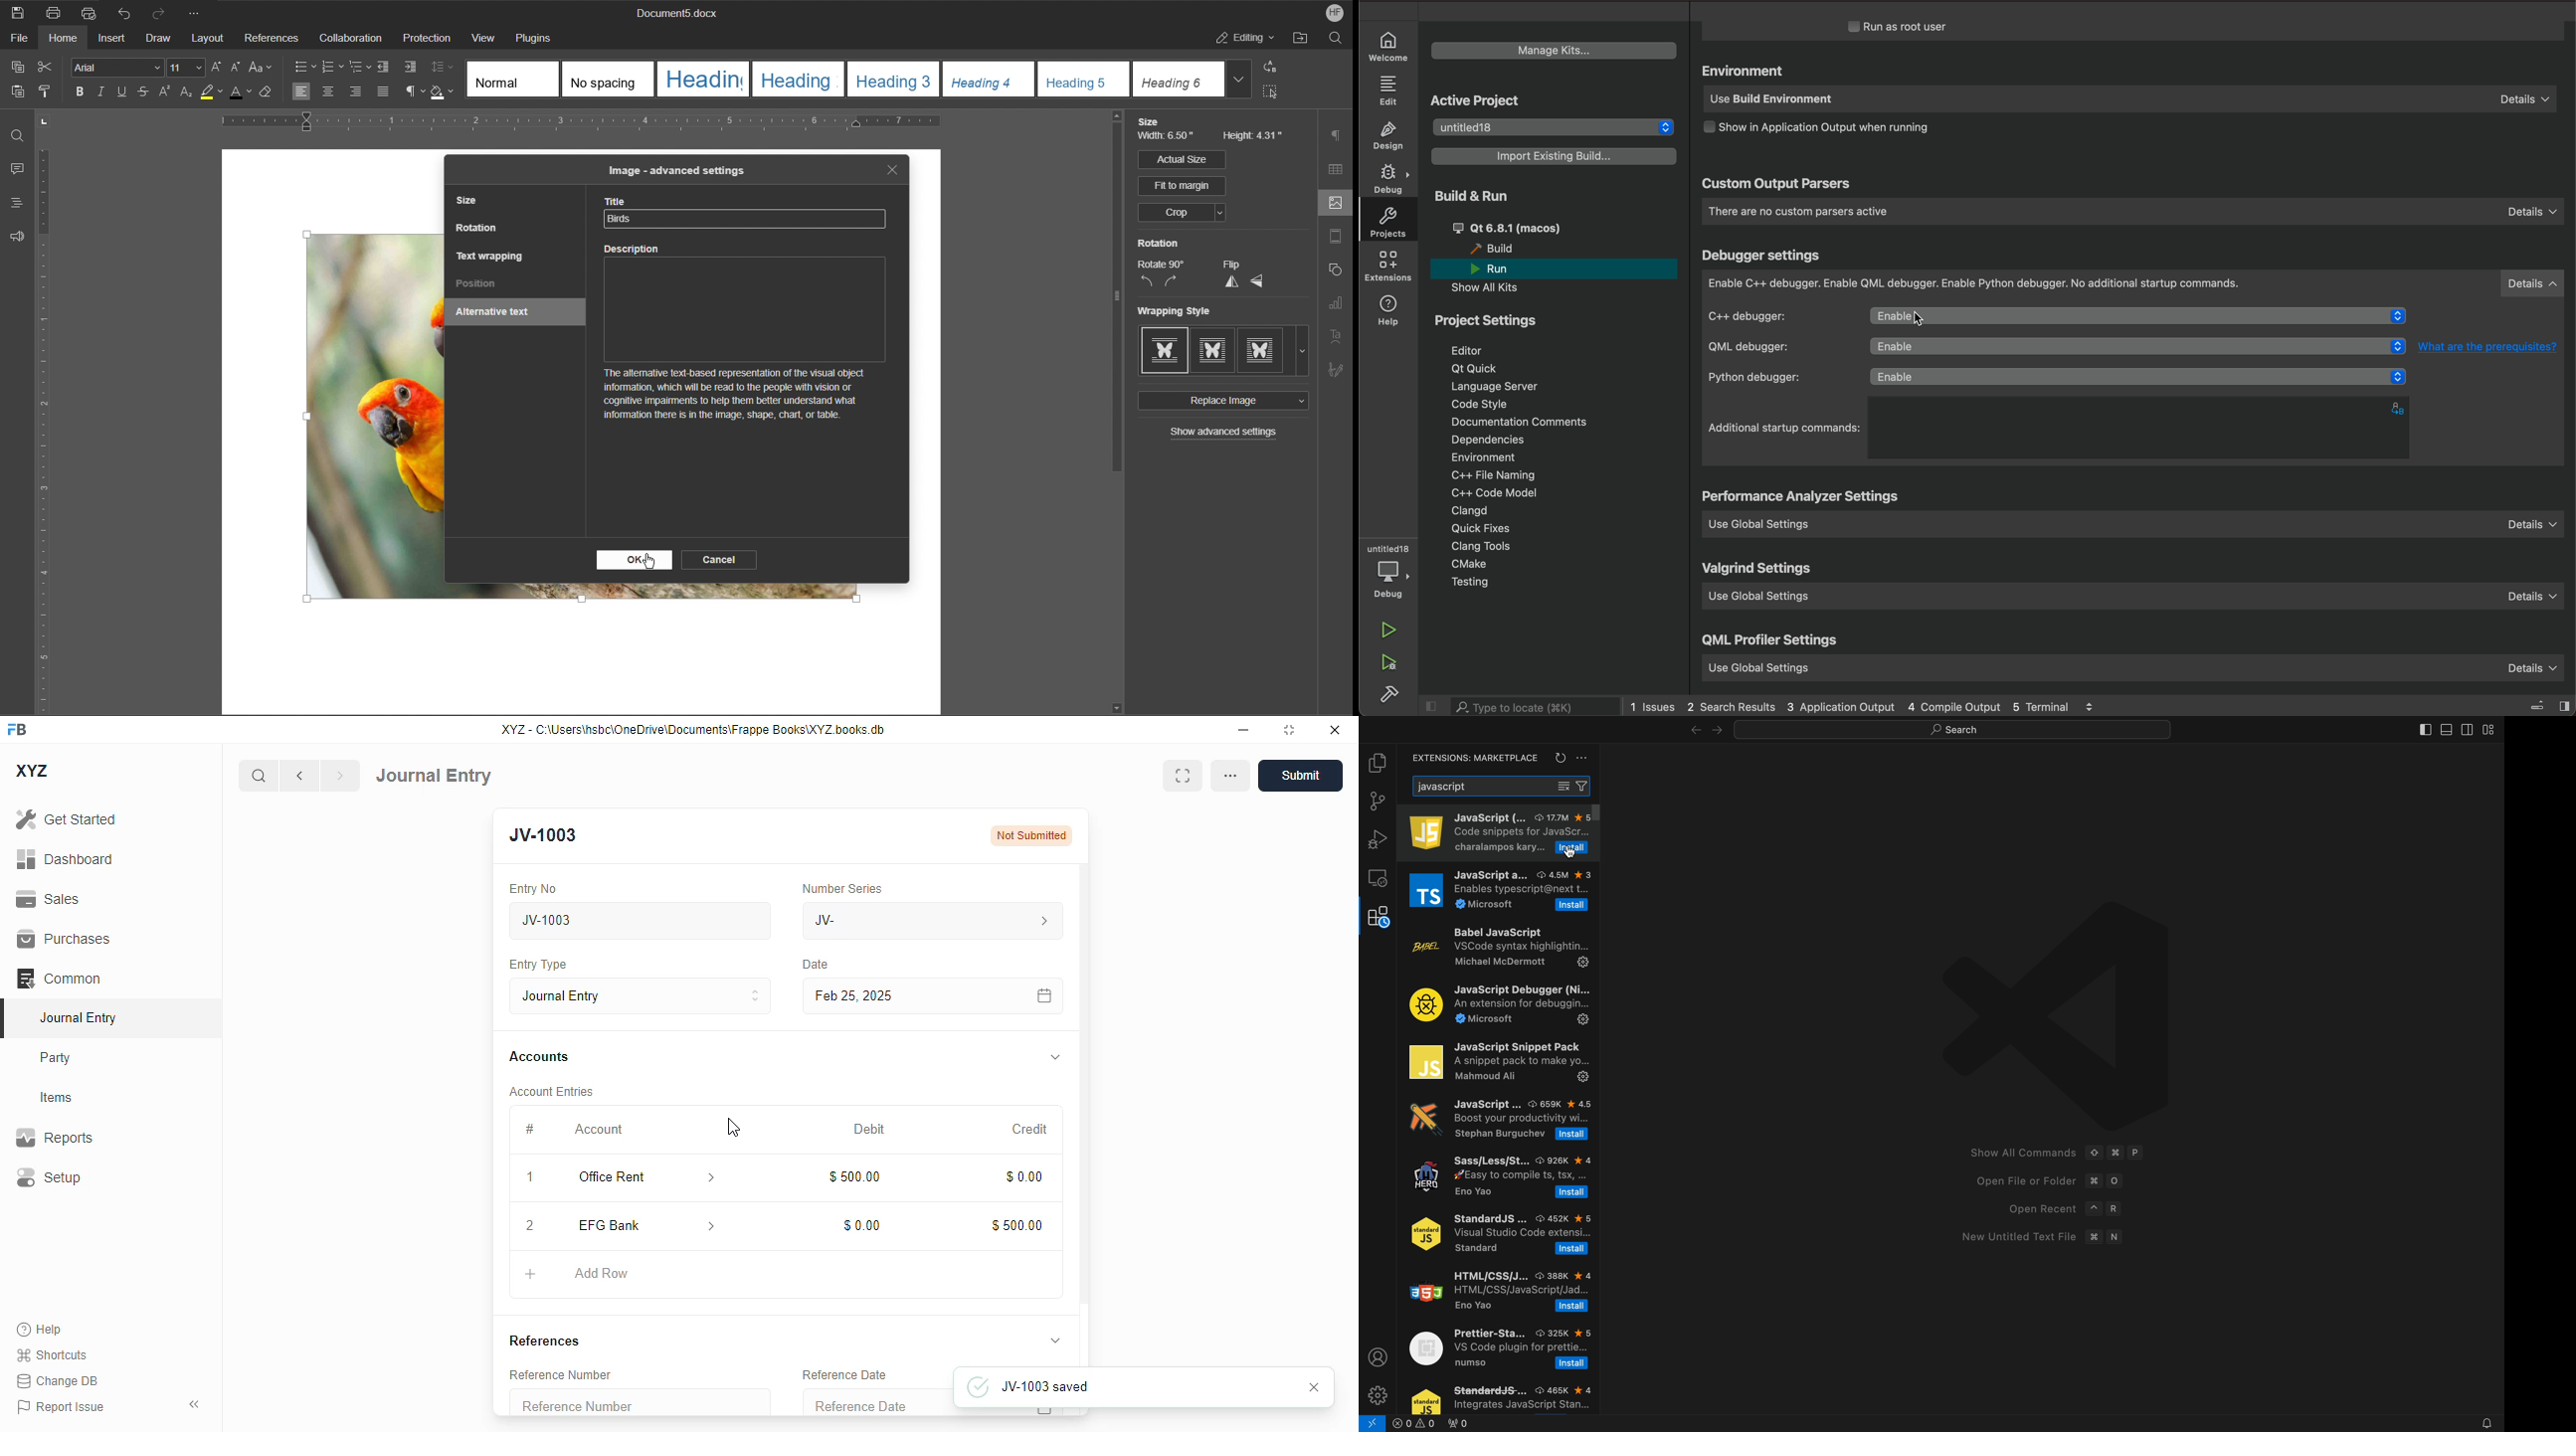 This screenshot has height=1456, width=2576. I want to click on scroll bar, so click(1114, 296).